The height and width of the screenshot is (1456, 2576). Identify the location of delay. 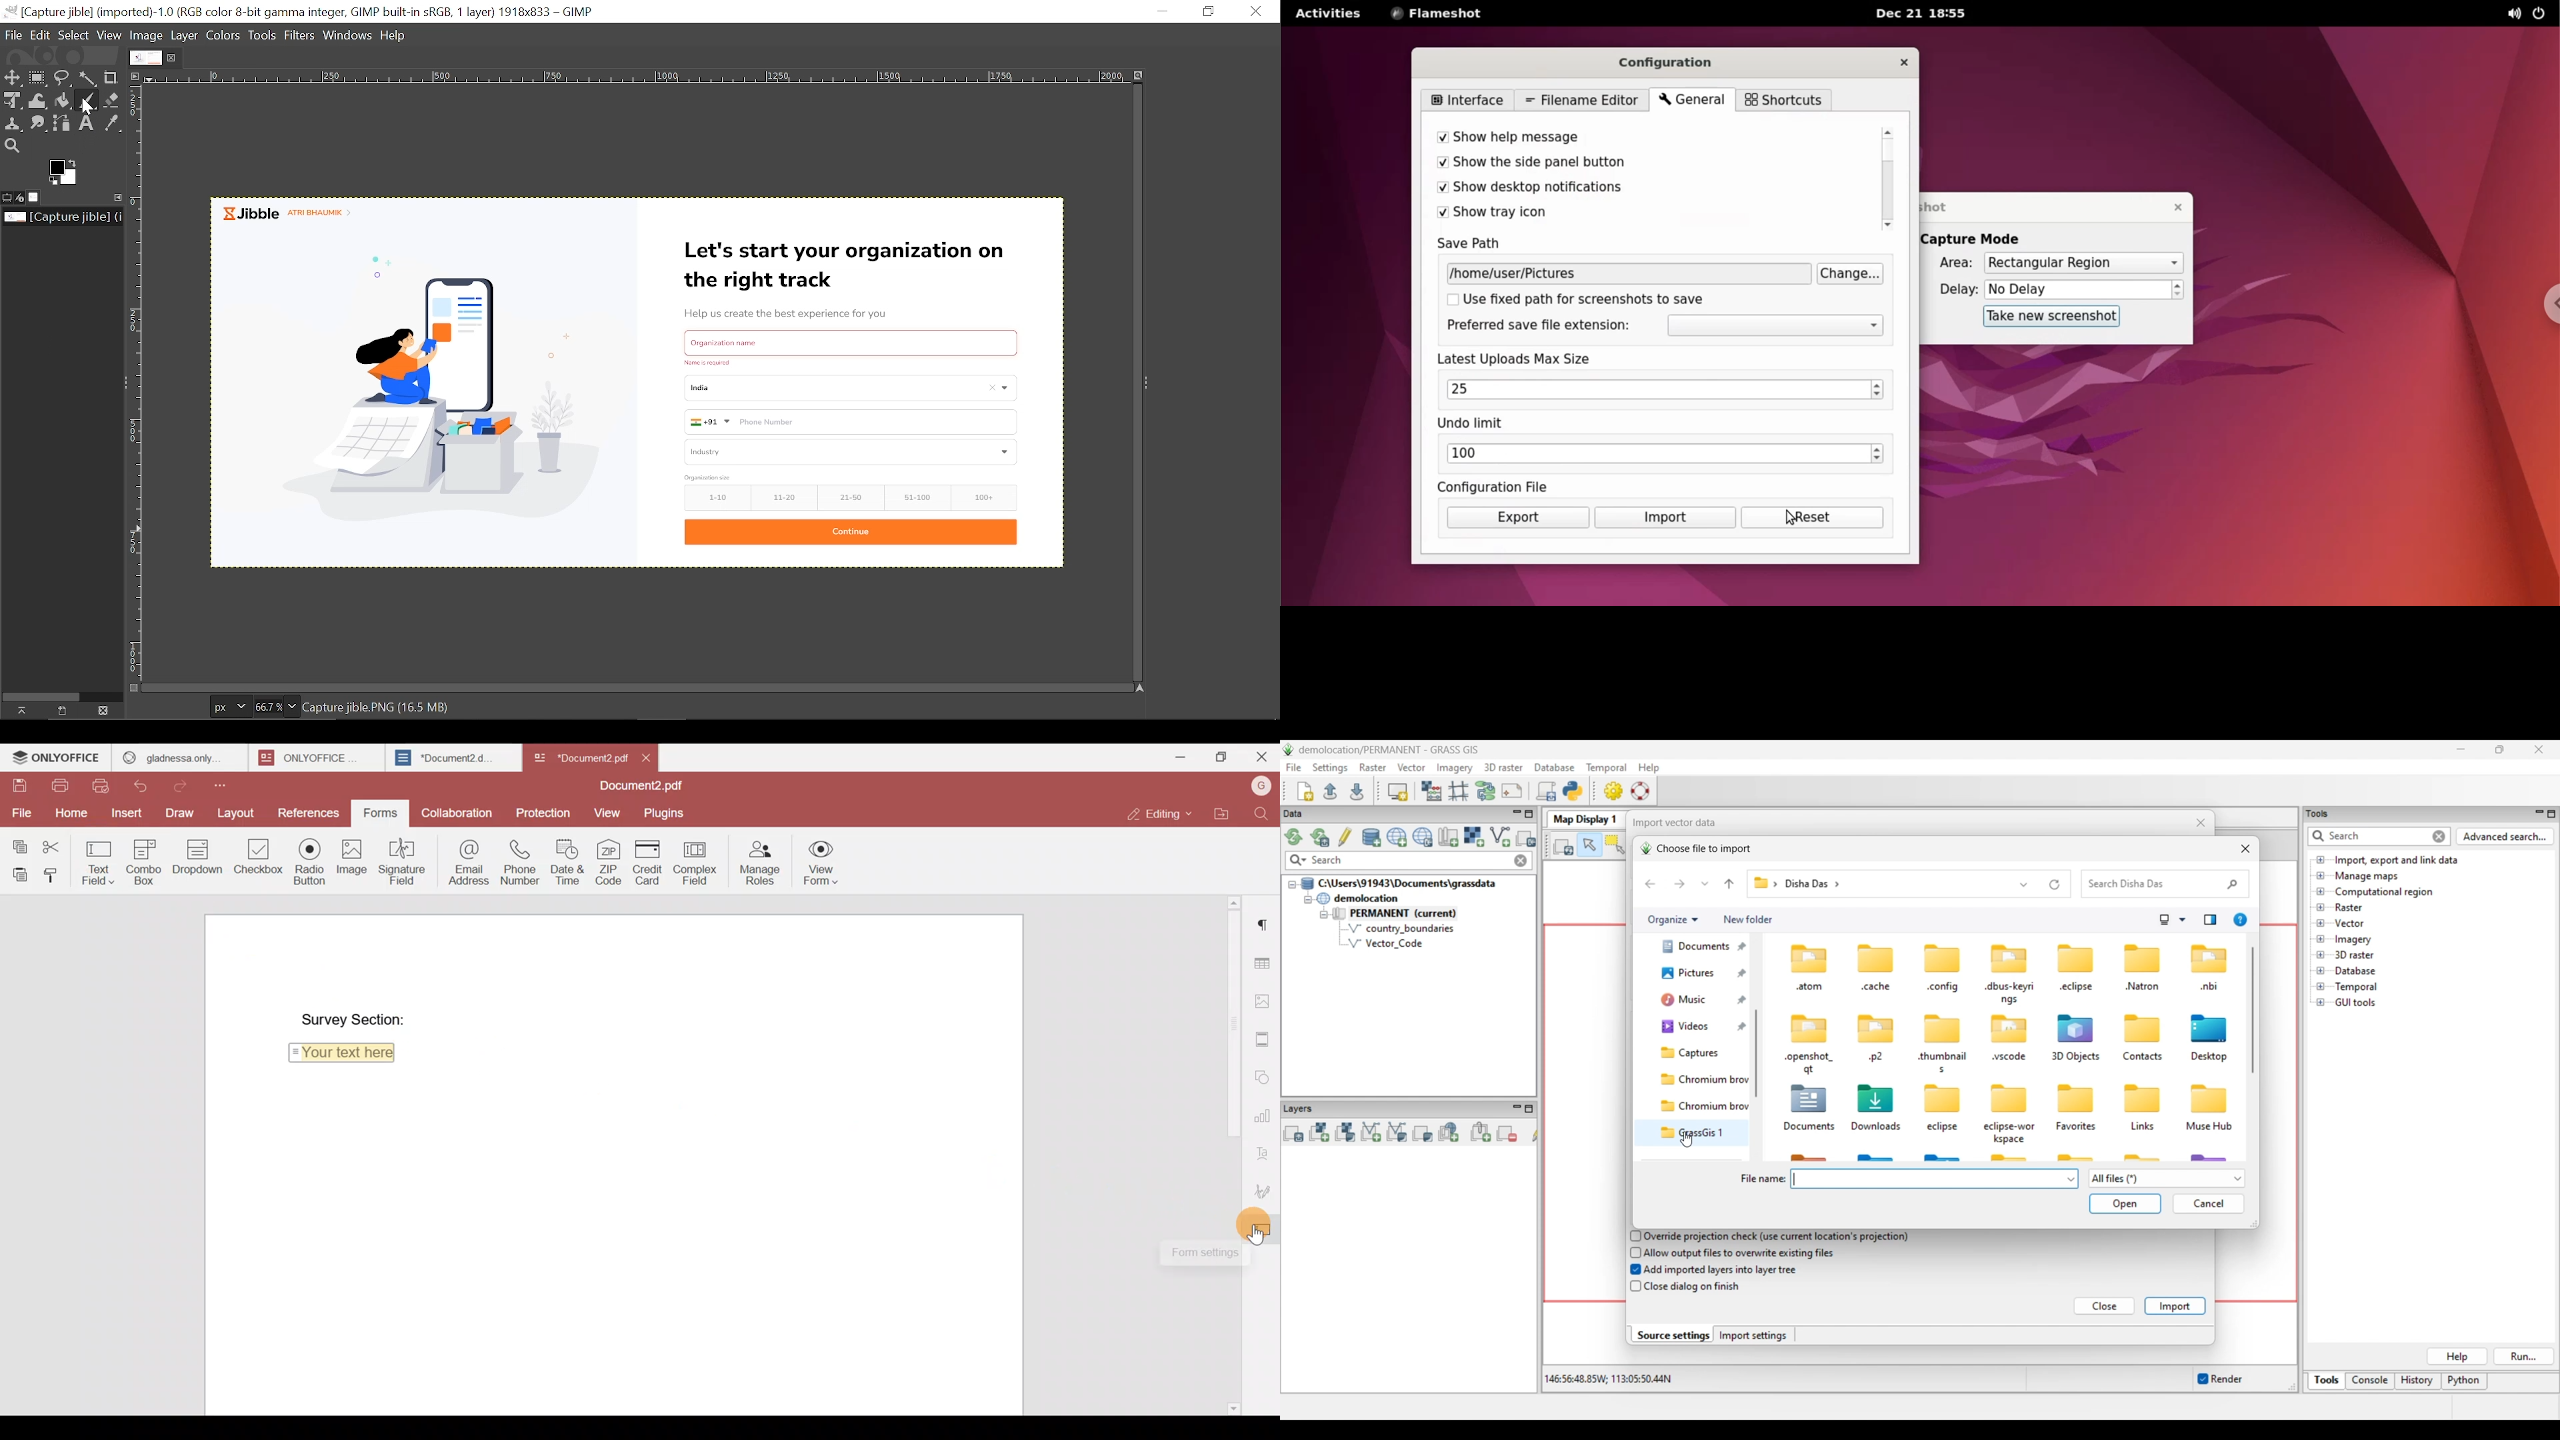
(1953, 289).